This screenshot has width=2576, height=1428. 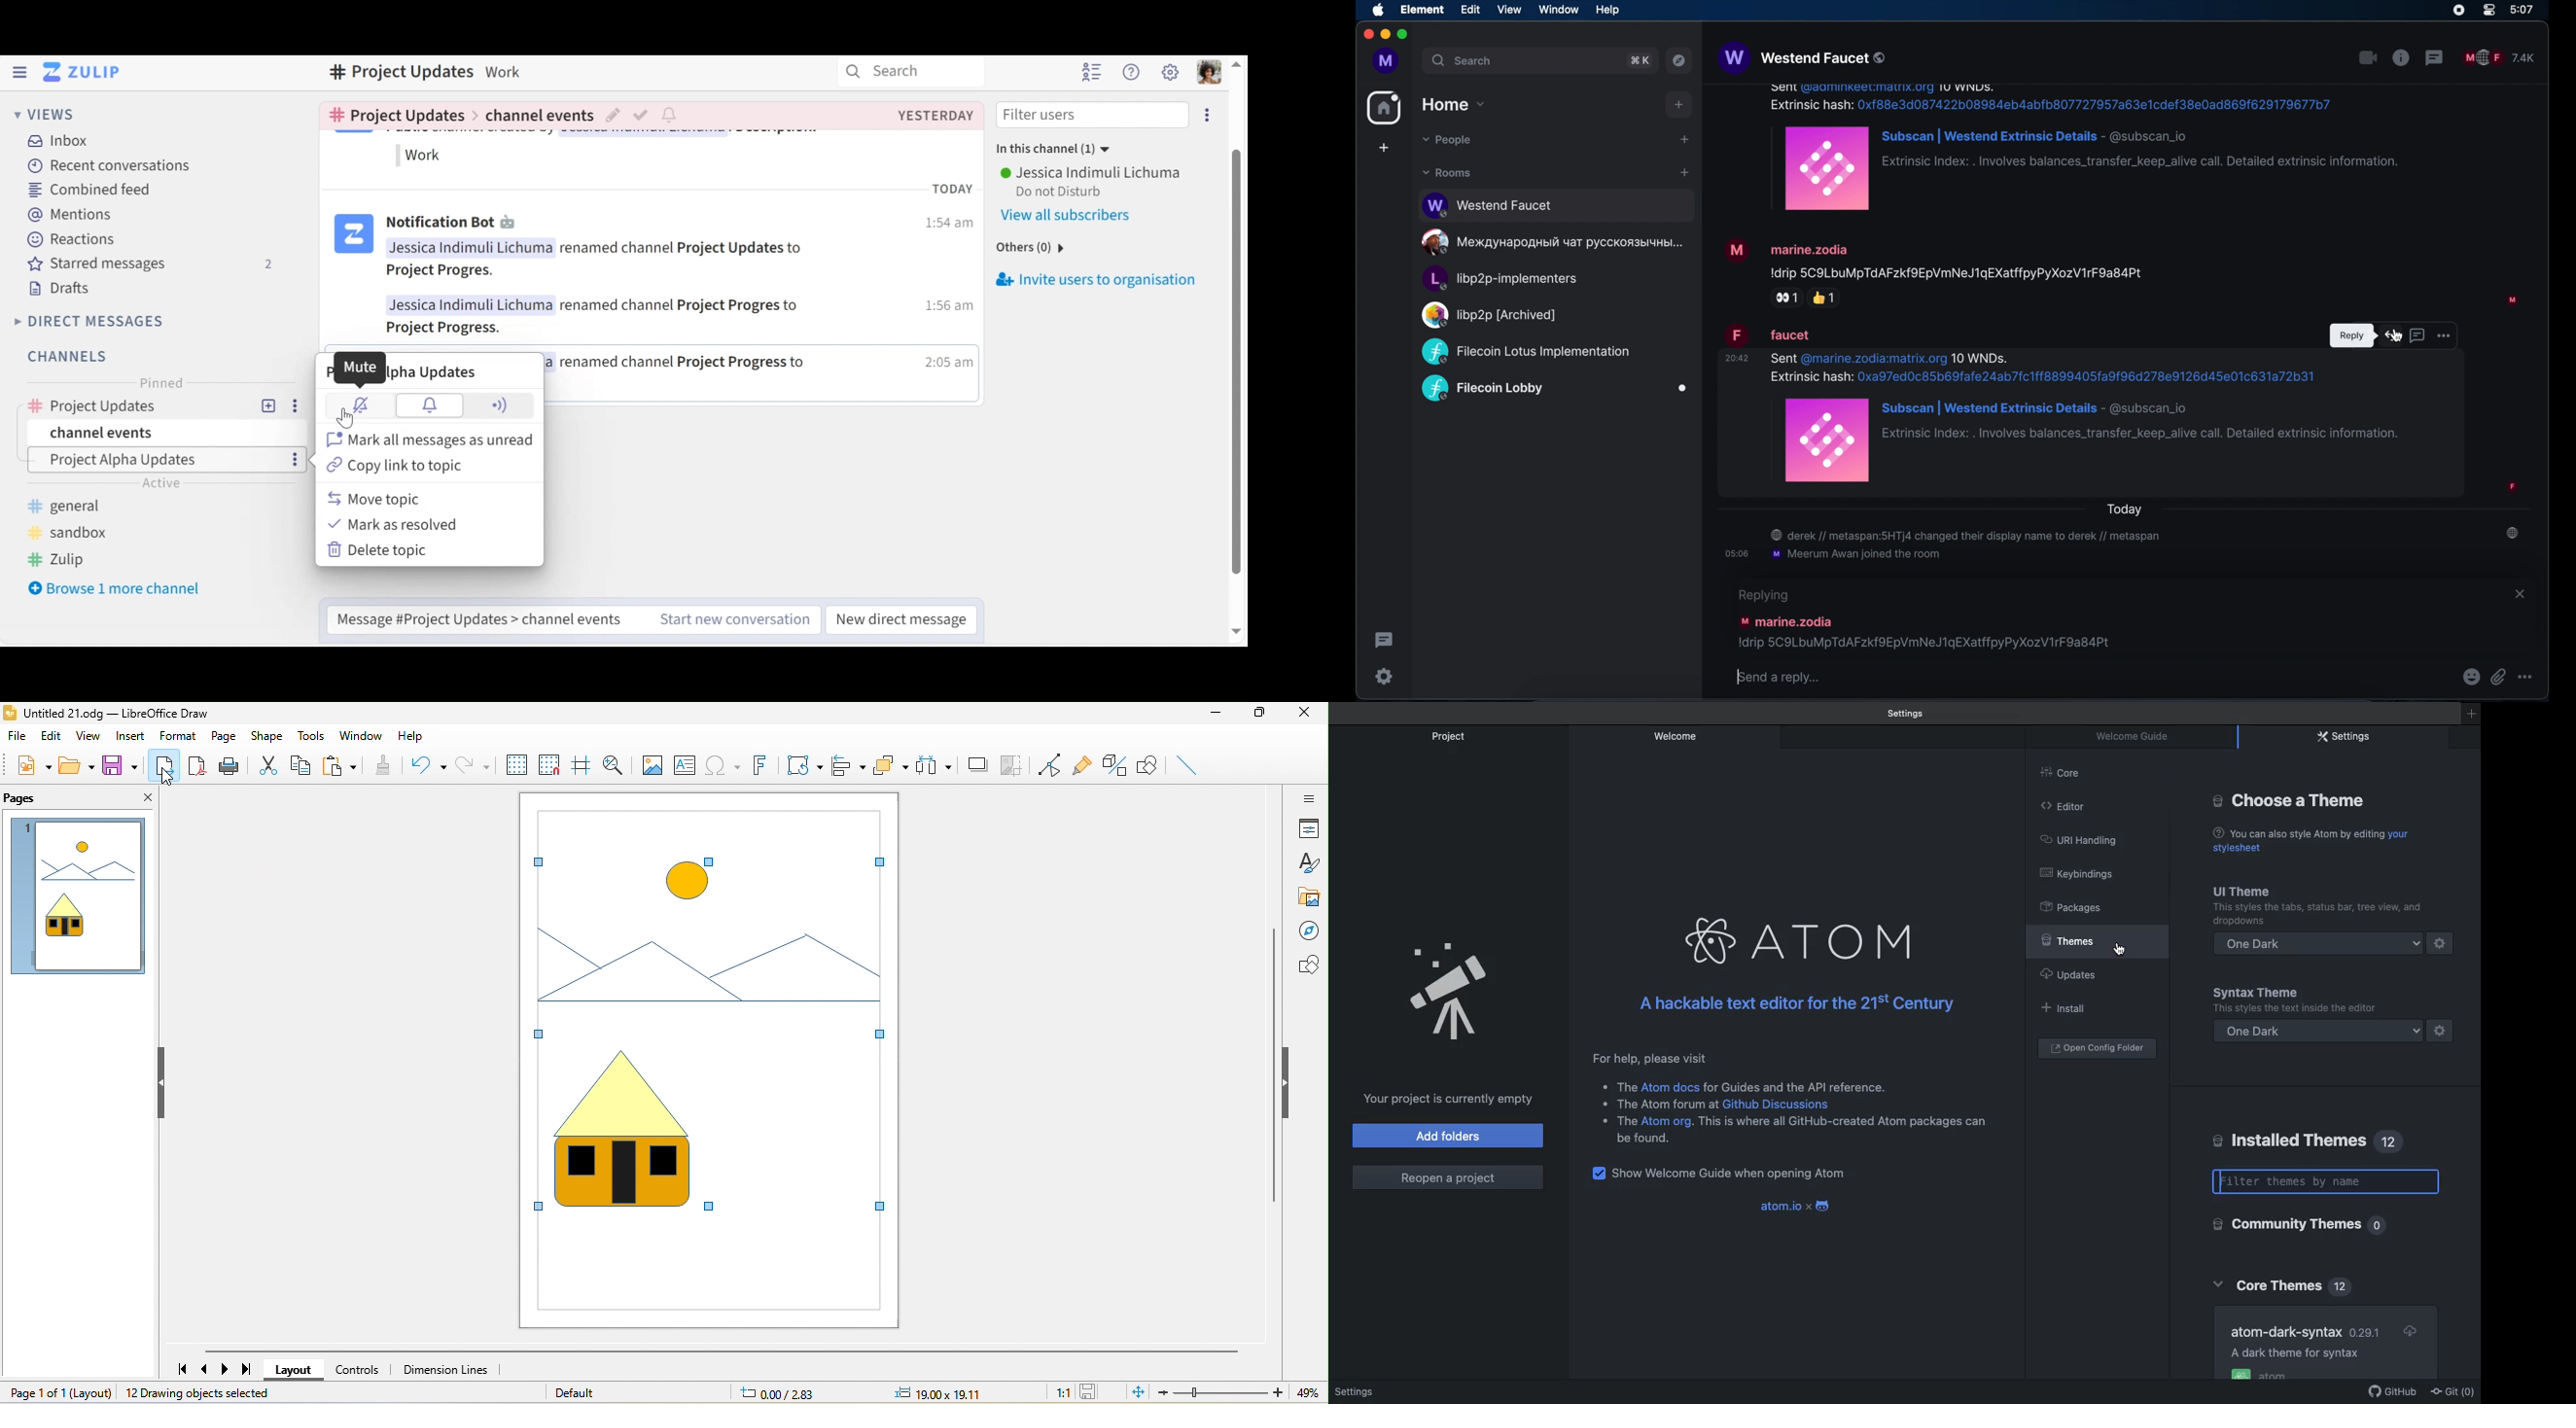 I want to click on open, so click(x=77, y=766).